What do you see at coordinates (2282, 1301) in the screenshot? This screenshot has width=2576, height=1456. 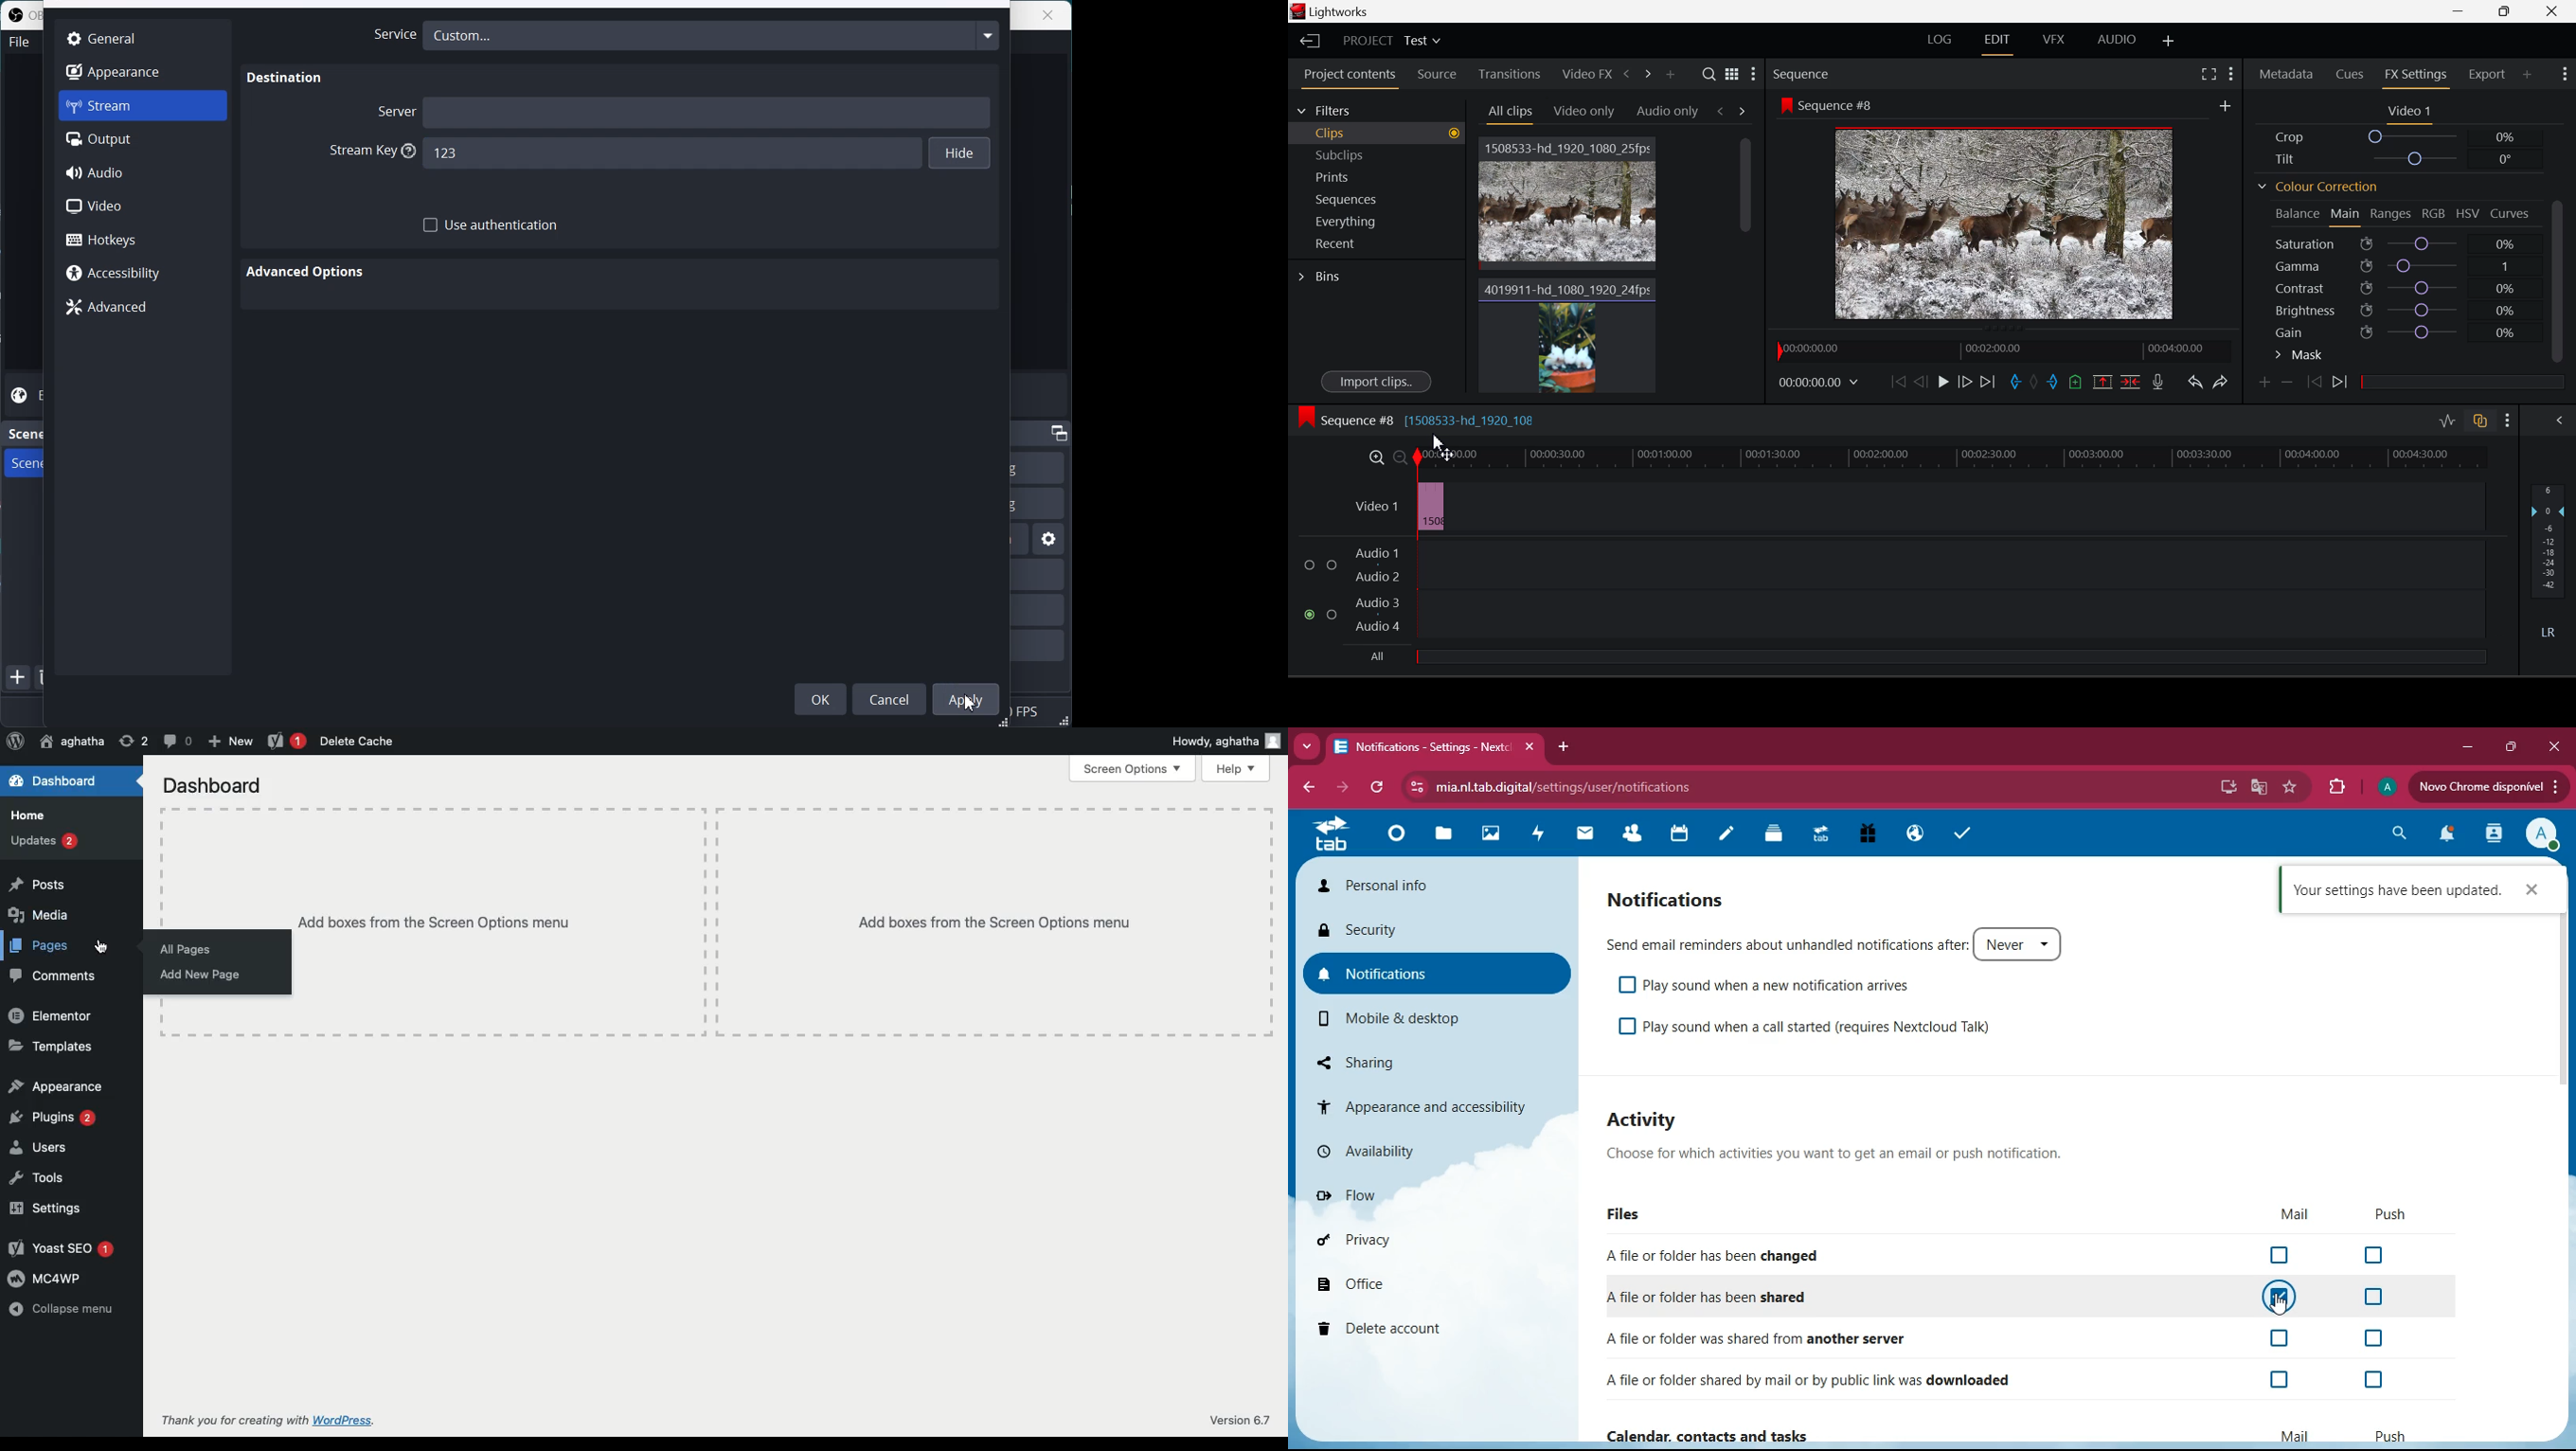 I see `cursor` at bounding box center [2282, 1301].